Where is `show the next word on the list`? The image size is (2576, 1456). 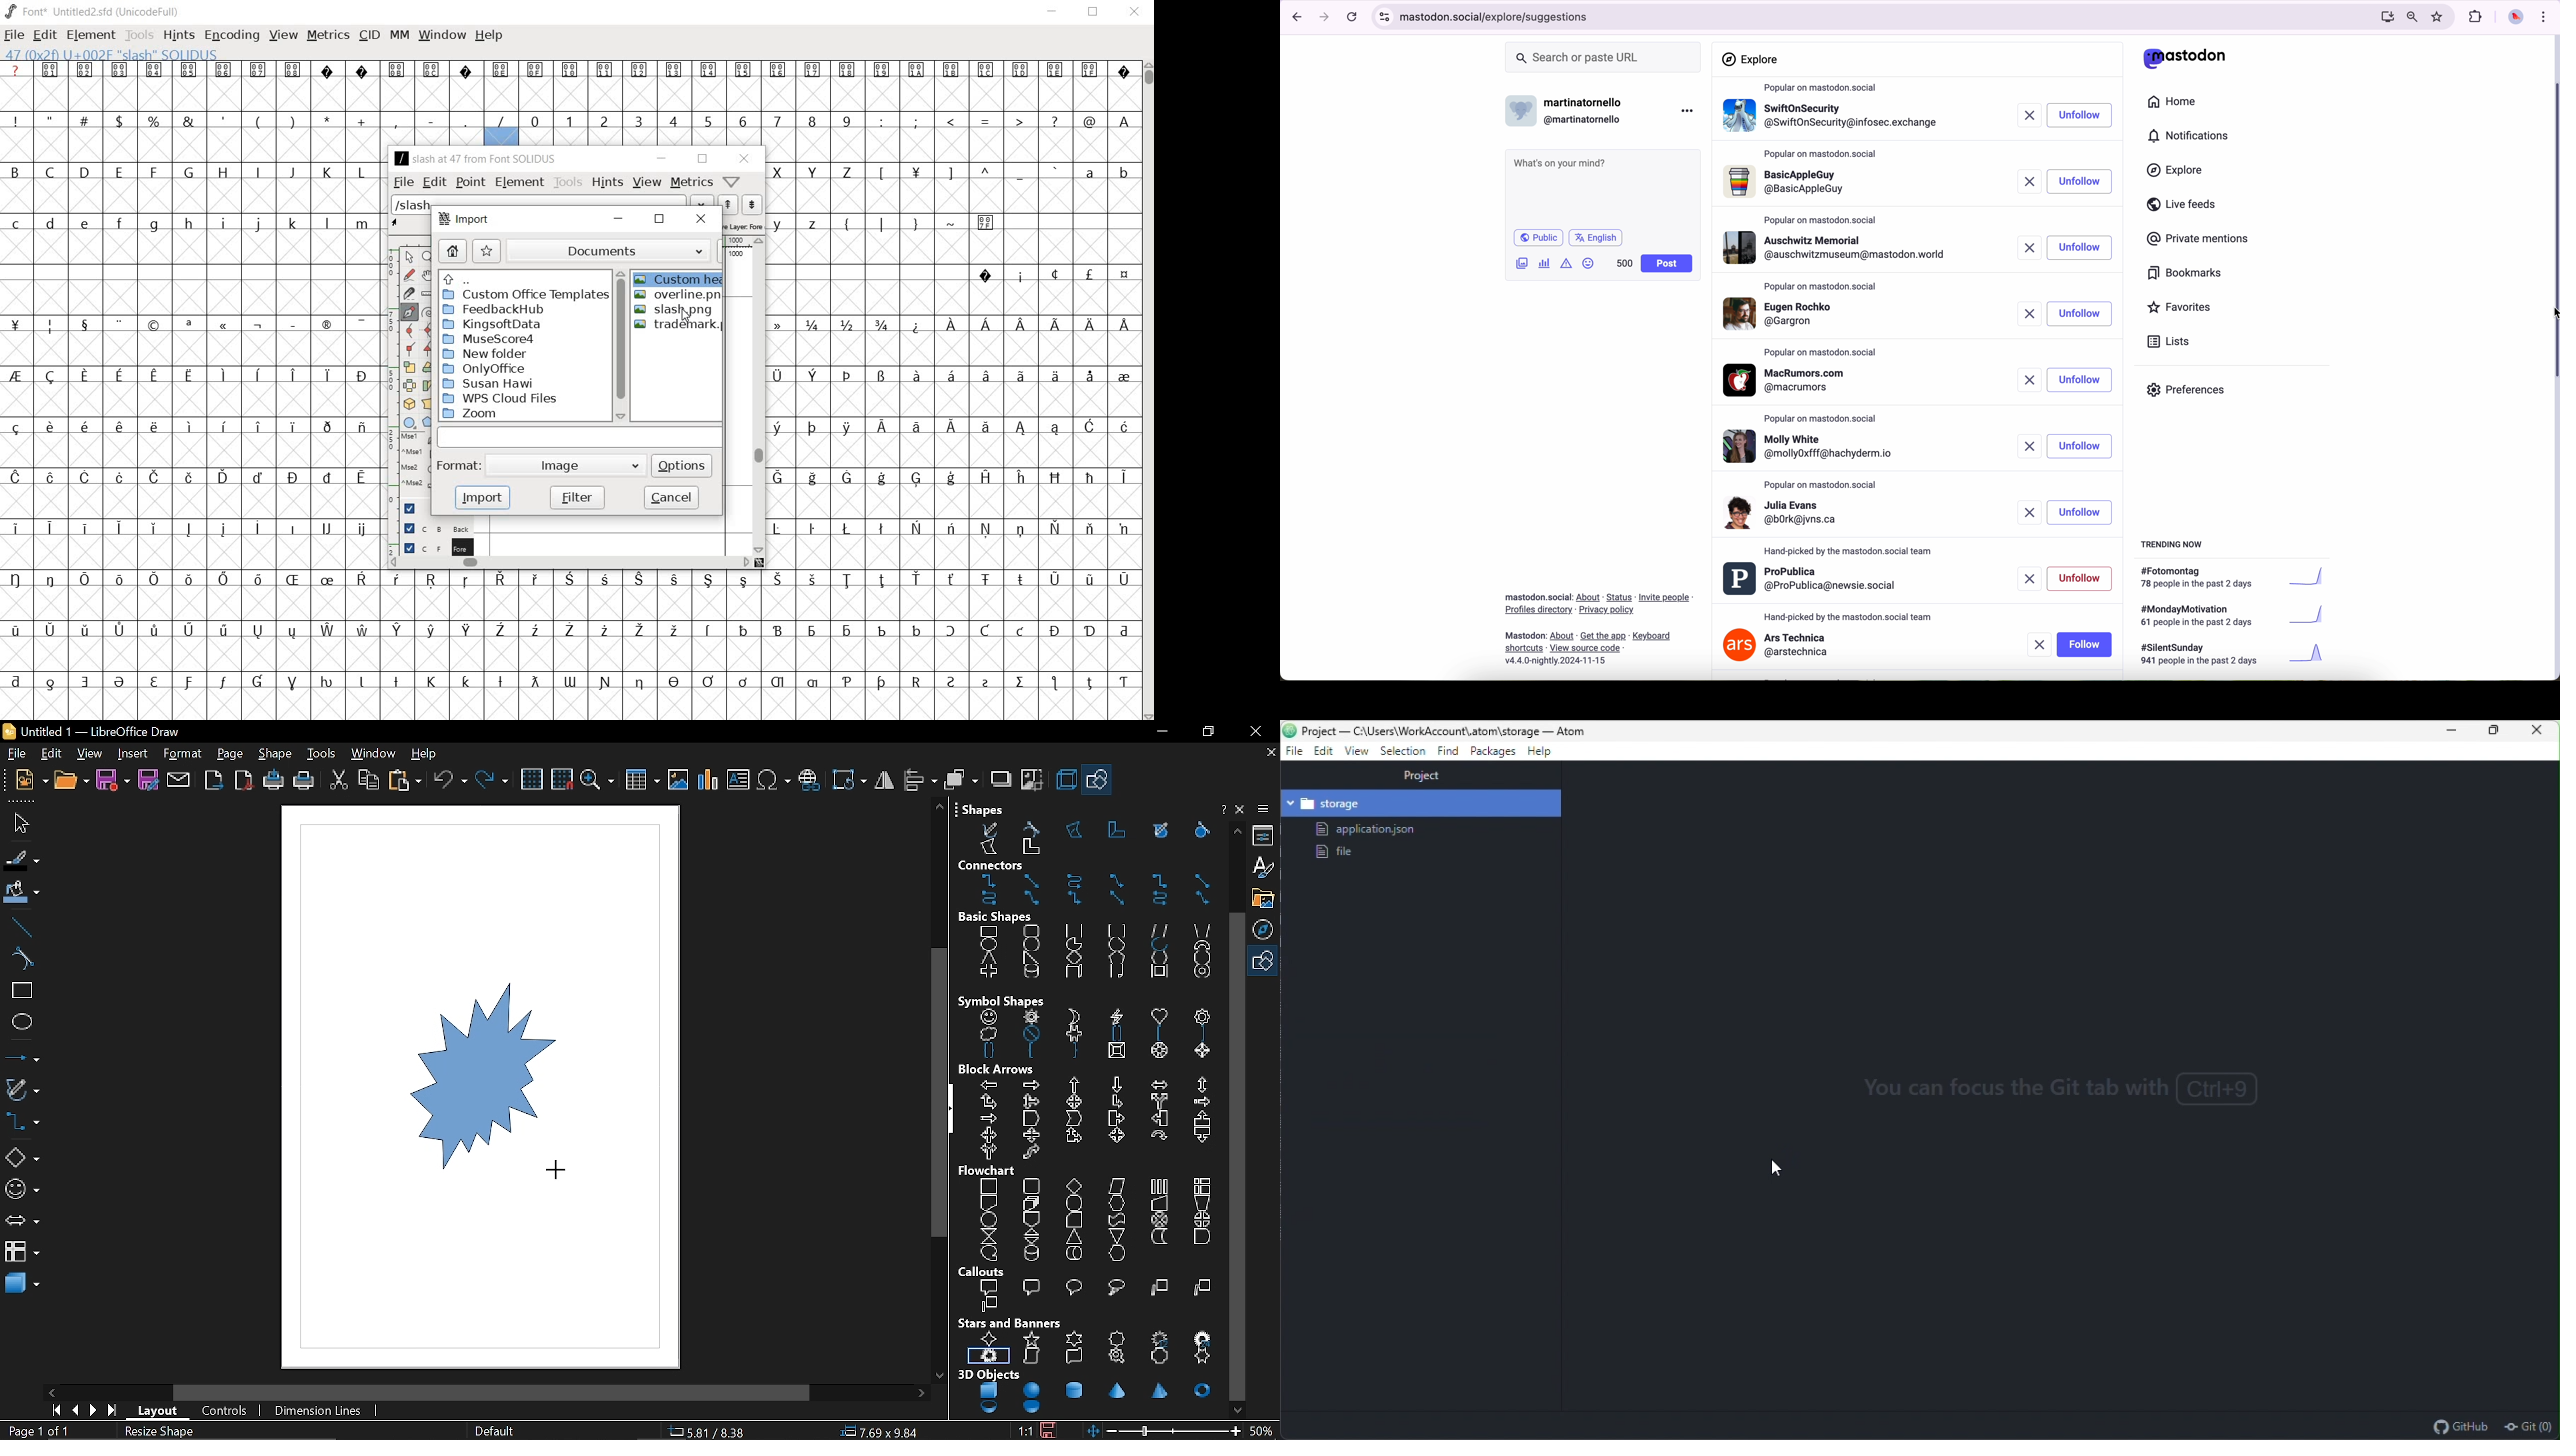
show the next word on the list is located at coordinates (726, 205).